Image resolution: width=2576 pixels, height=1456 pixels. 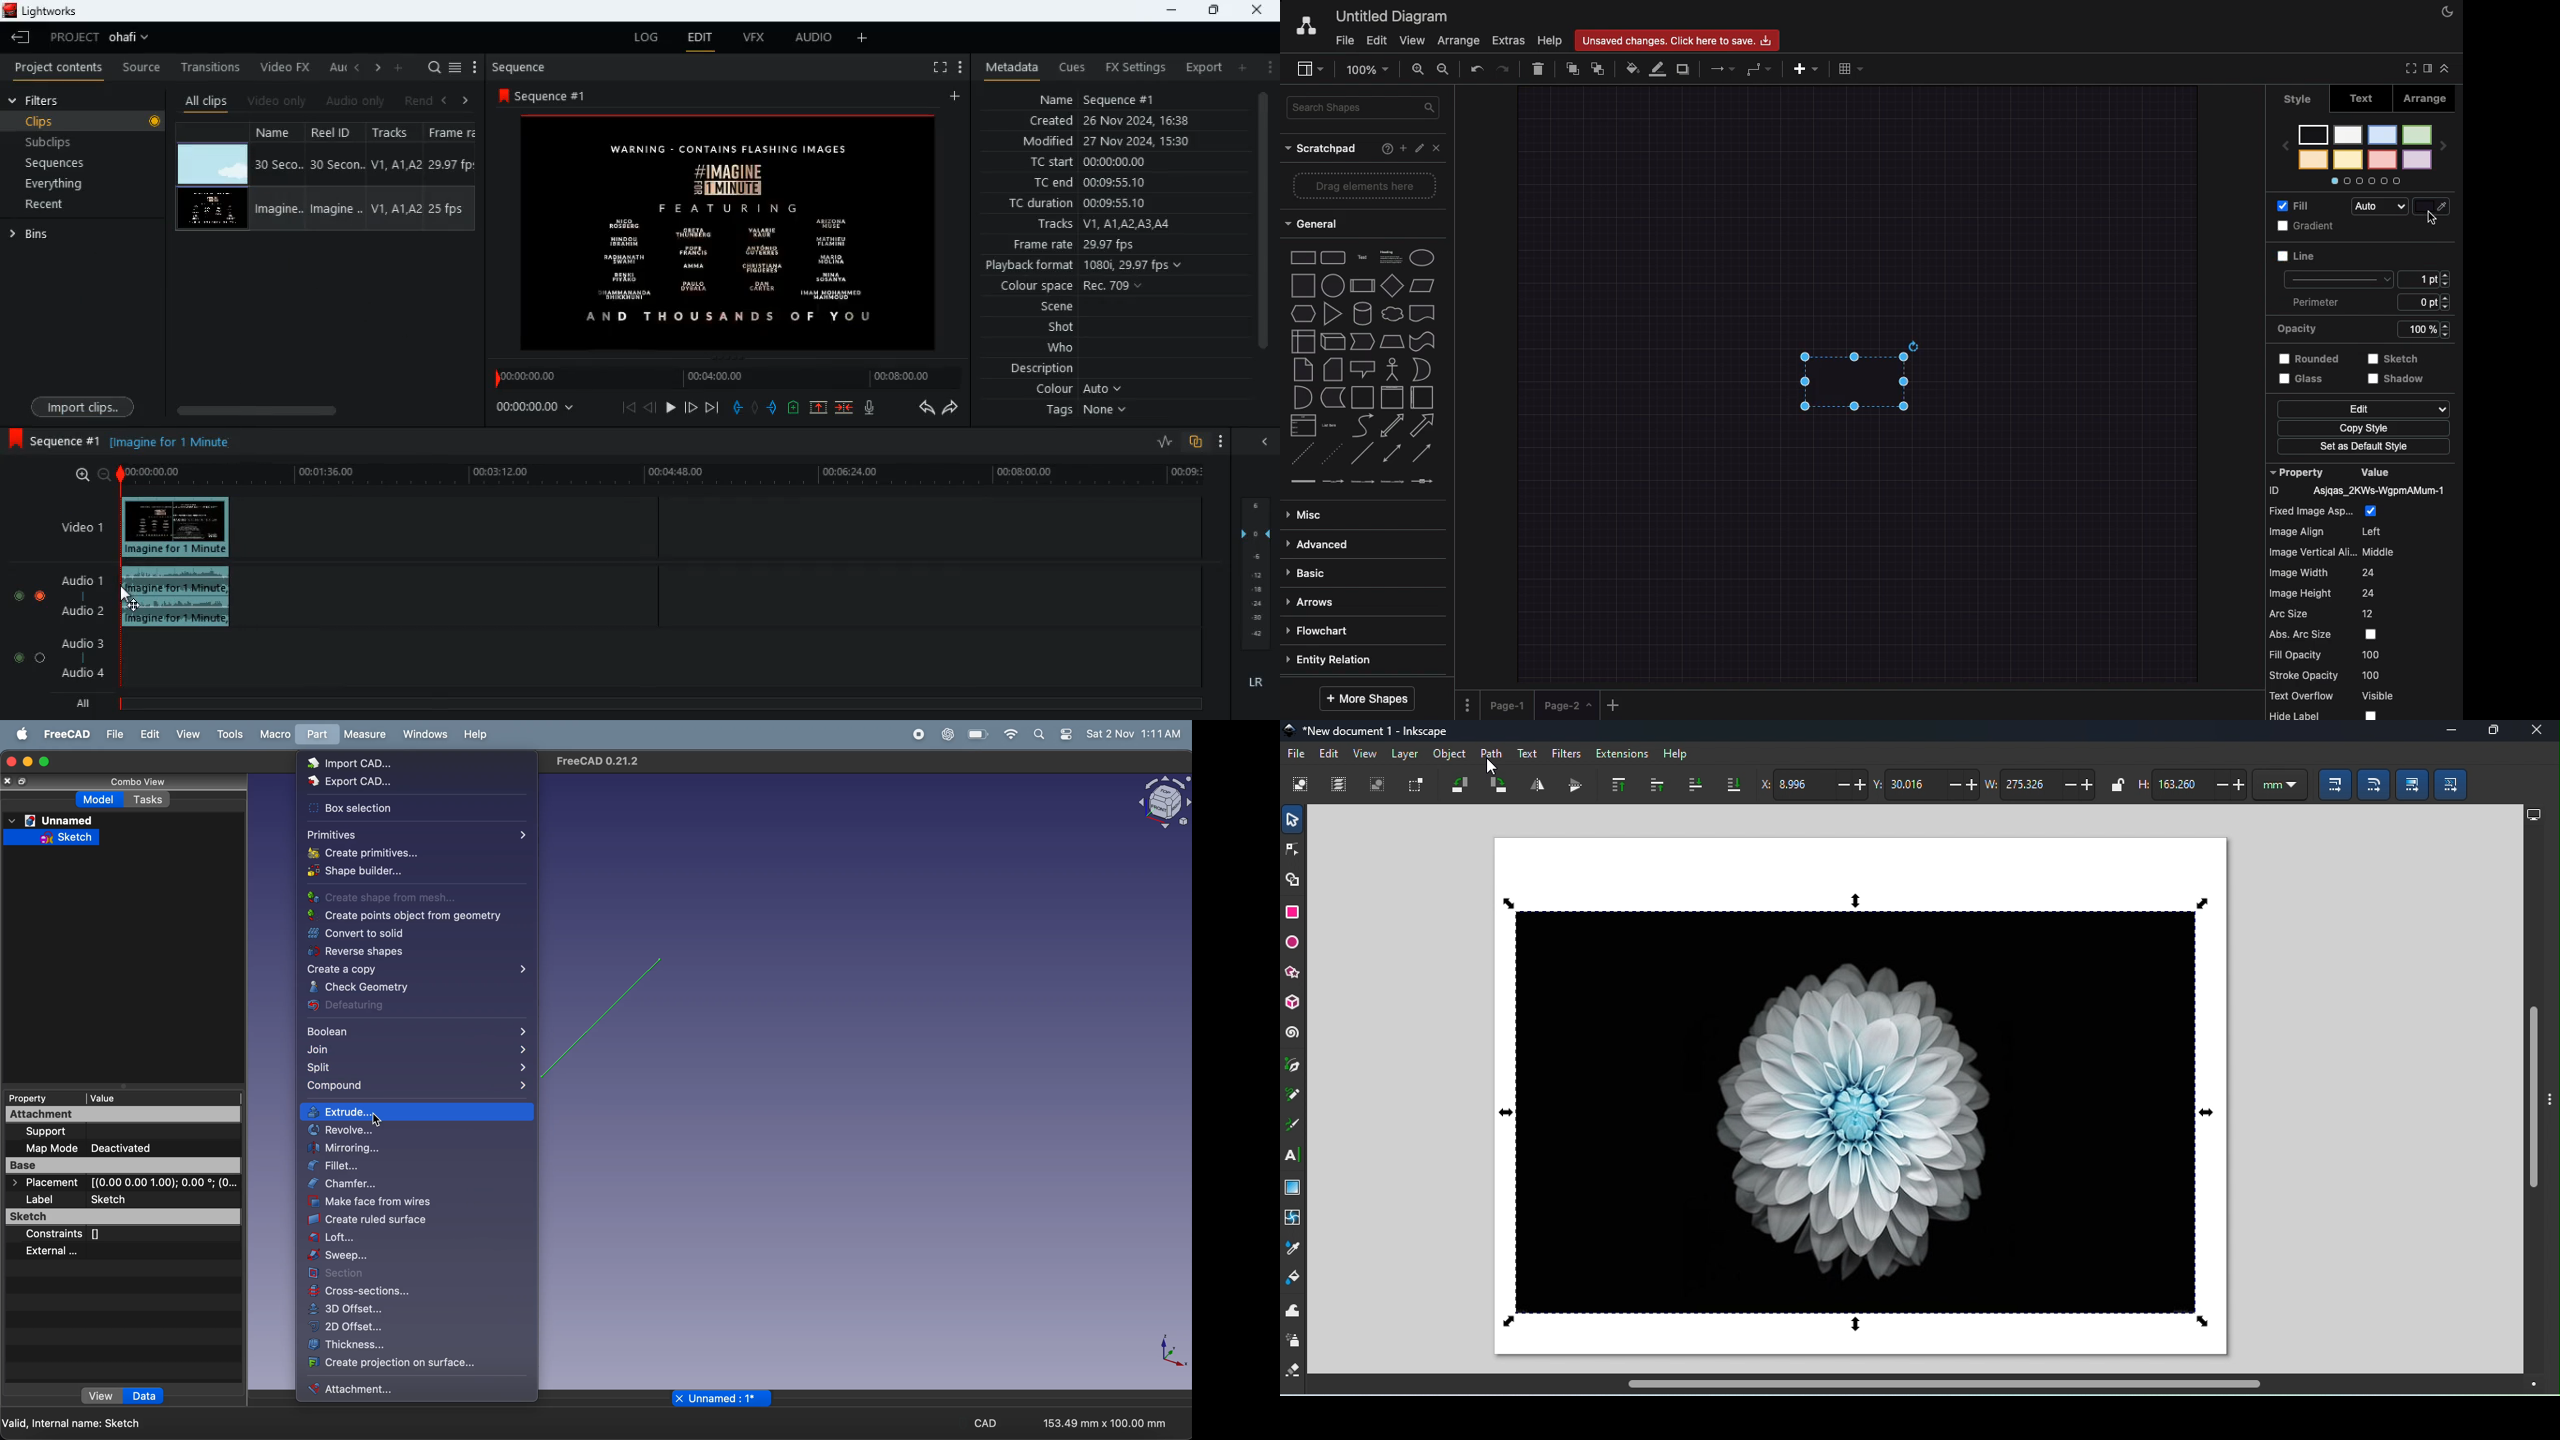 I want to click on View, so click(x=1414, y=39).